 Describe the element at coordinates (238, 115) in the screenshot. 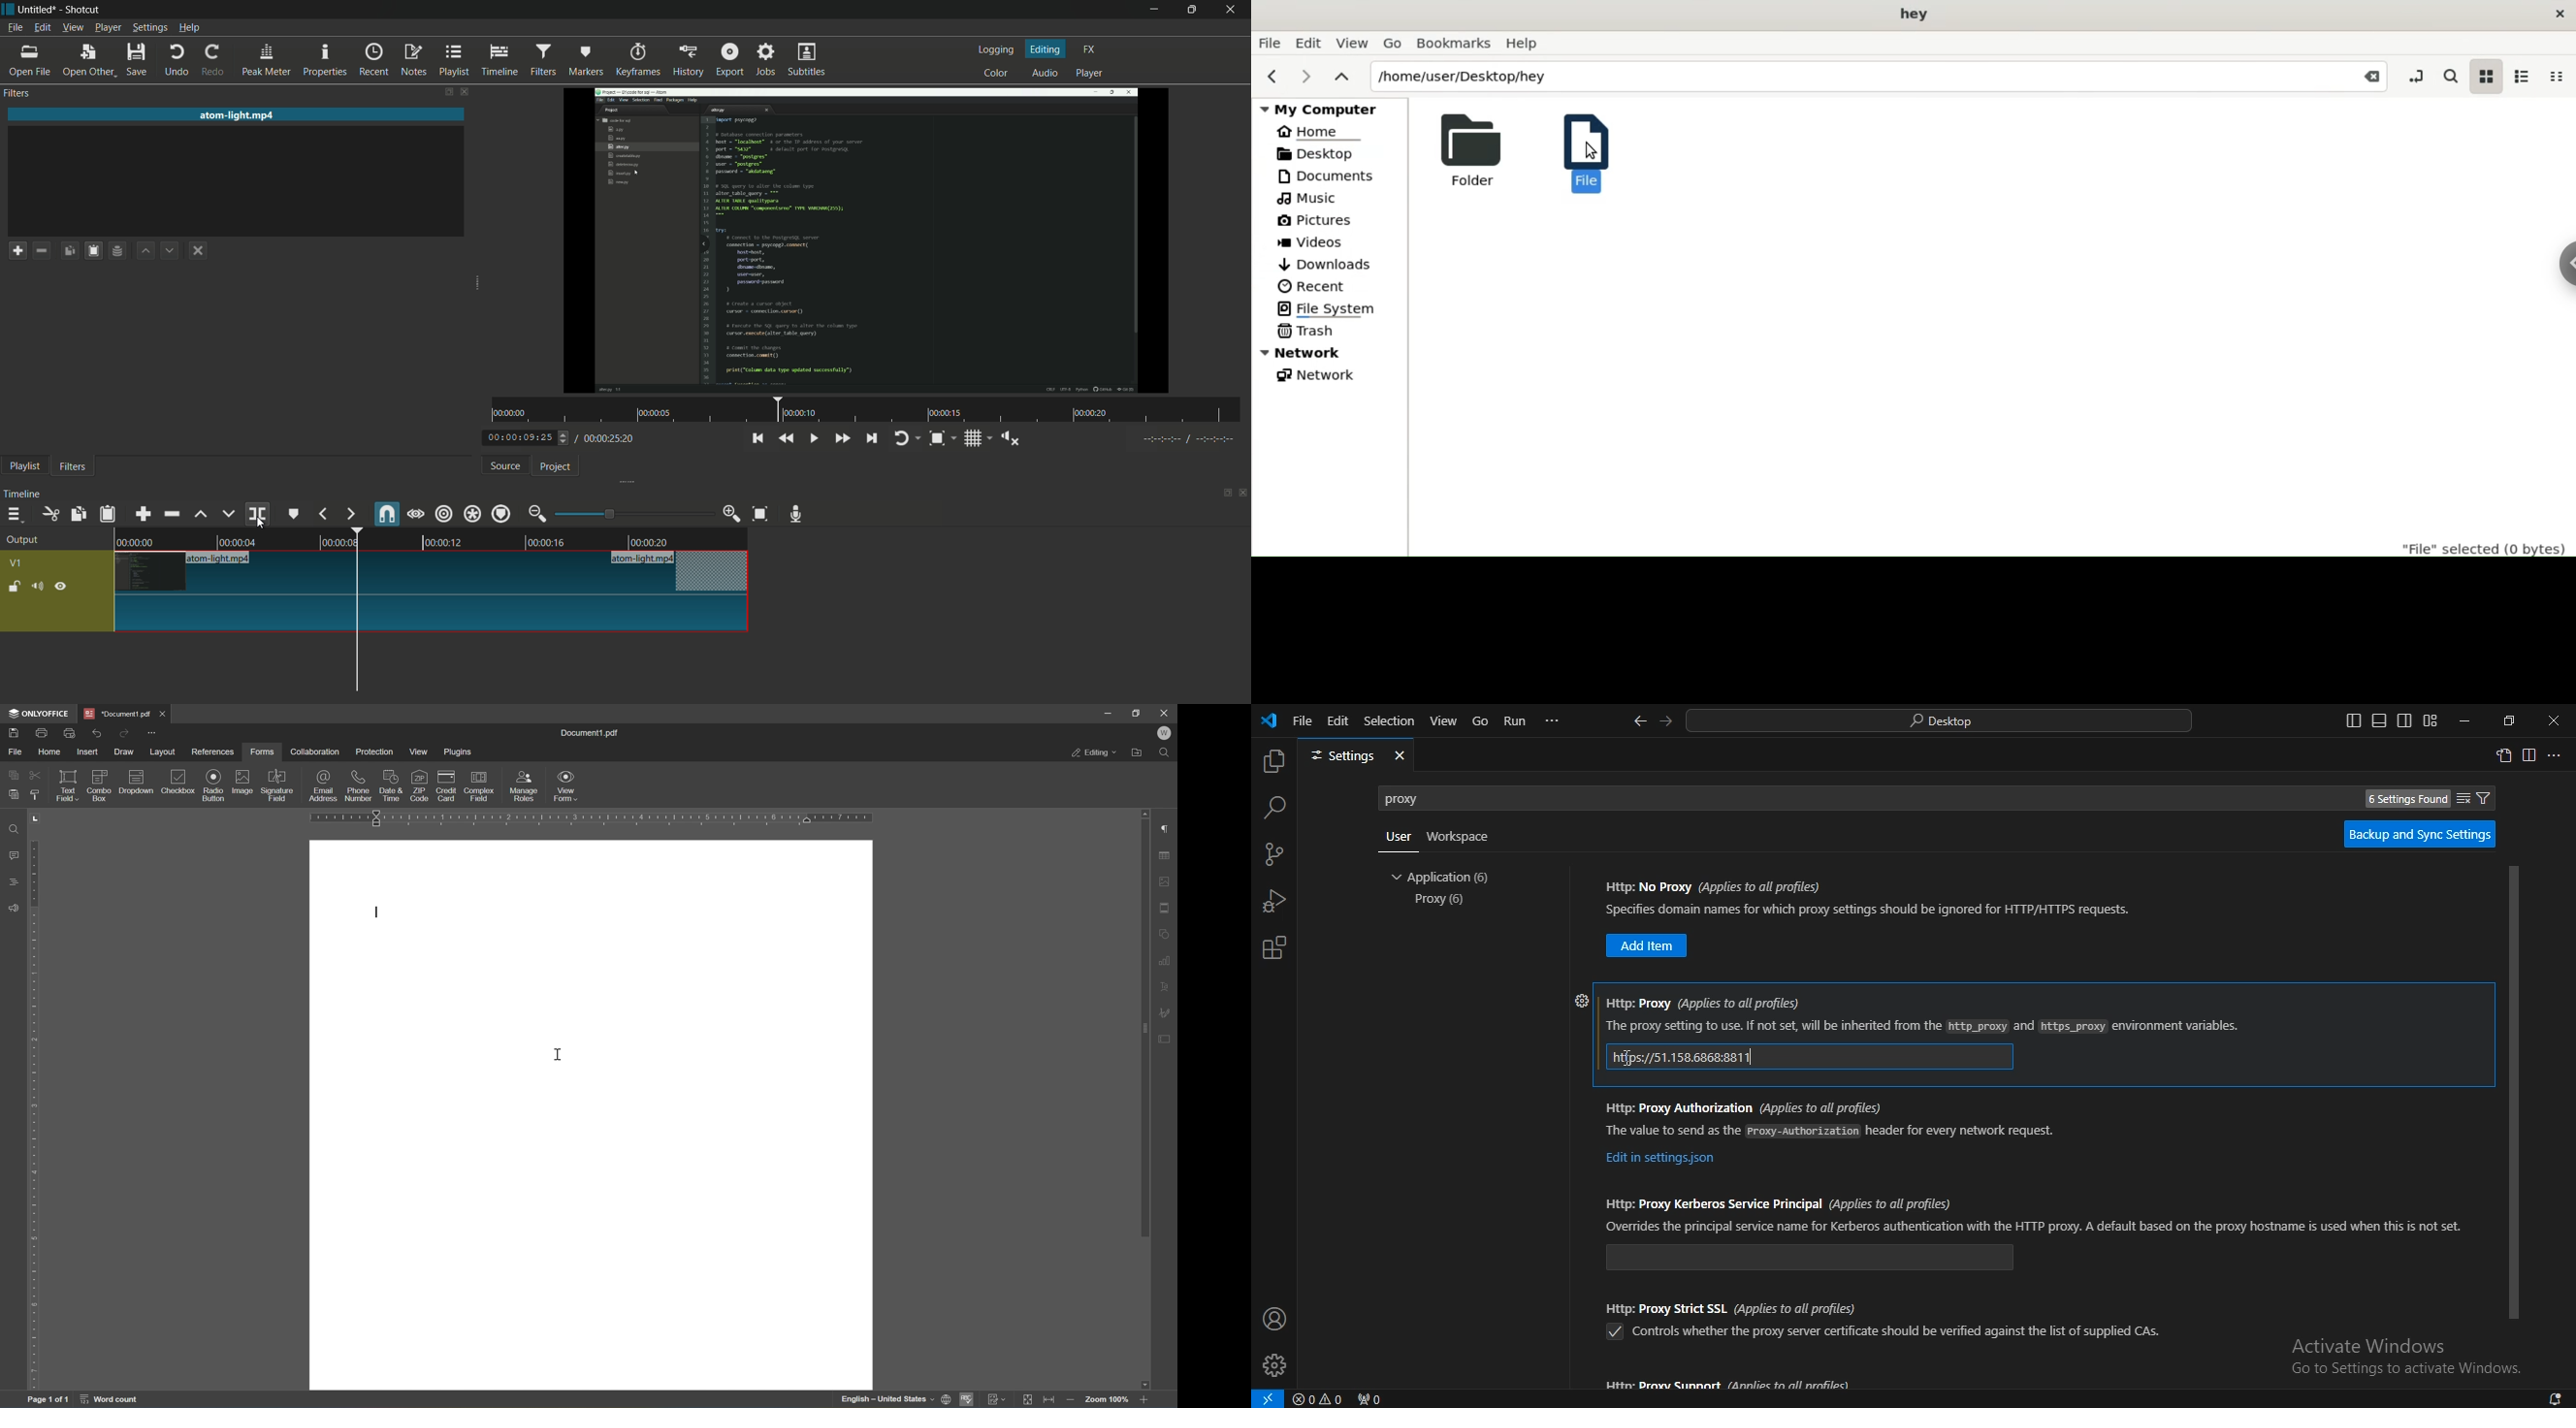

I see `imported file name` at that location.